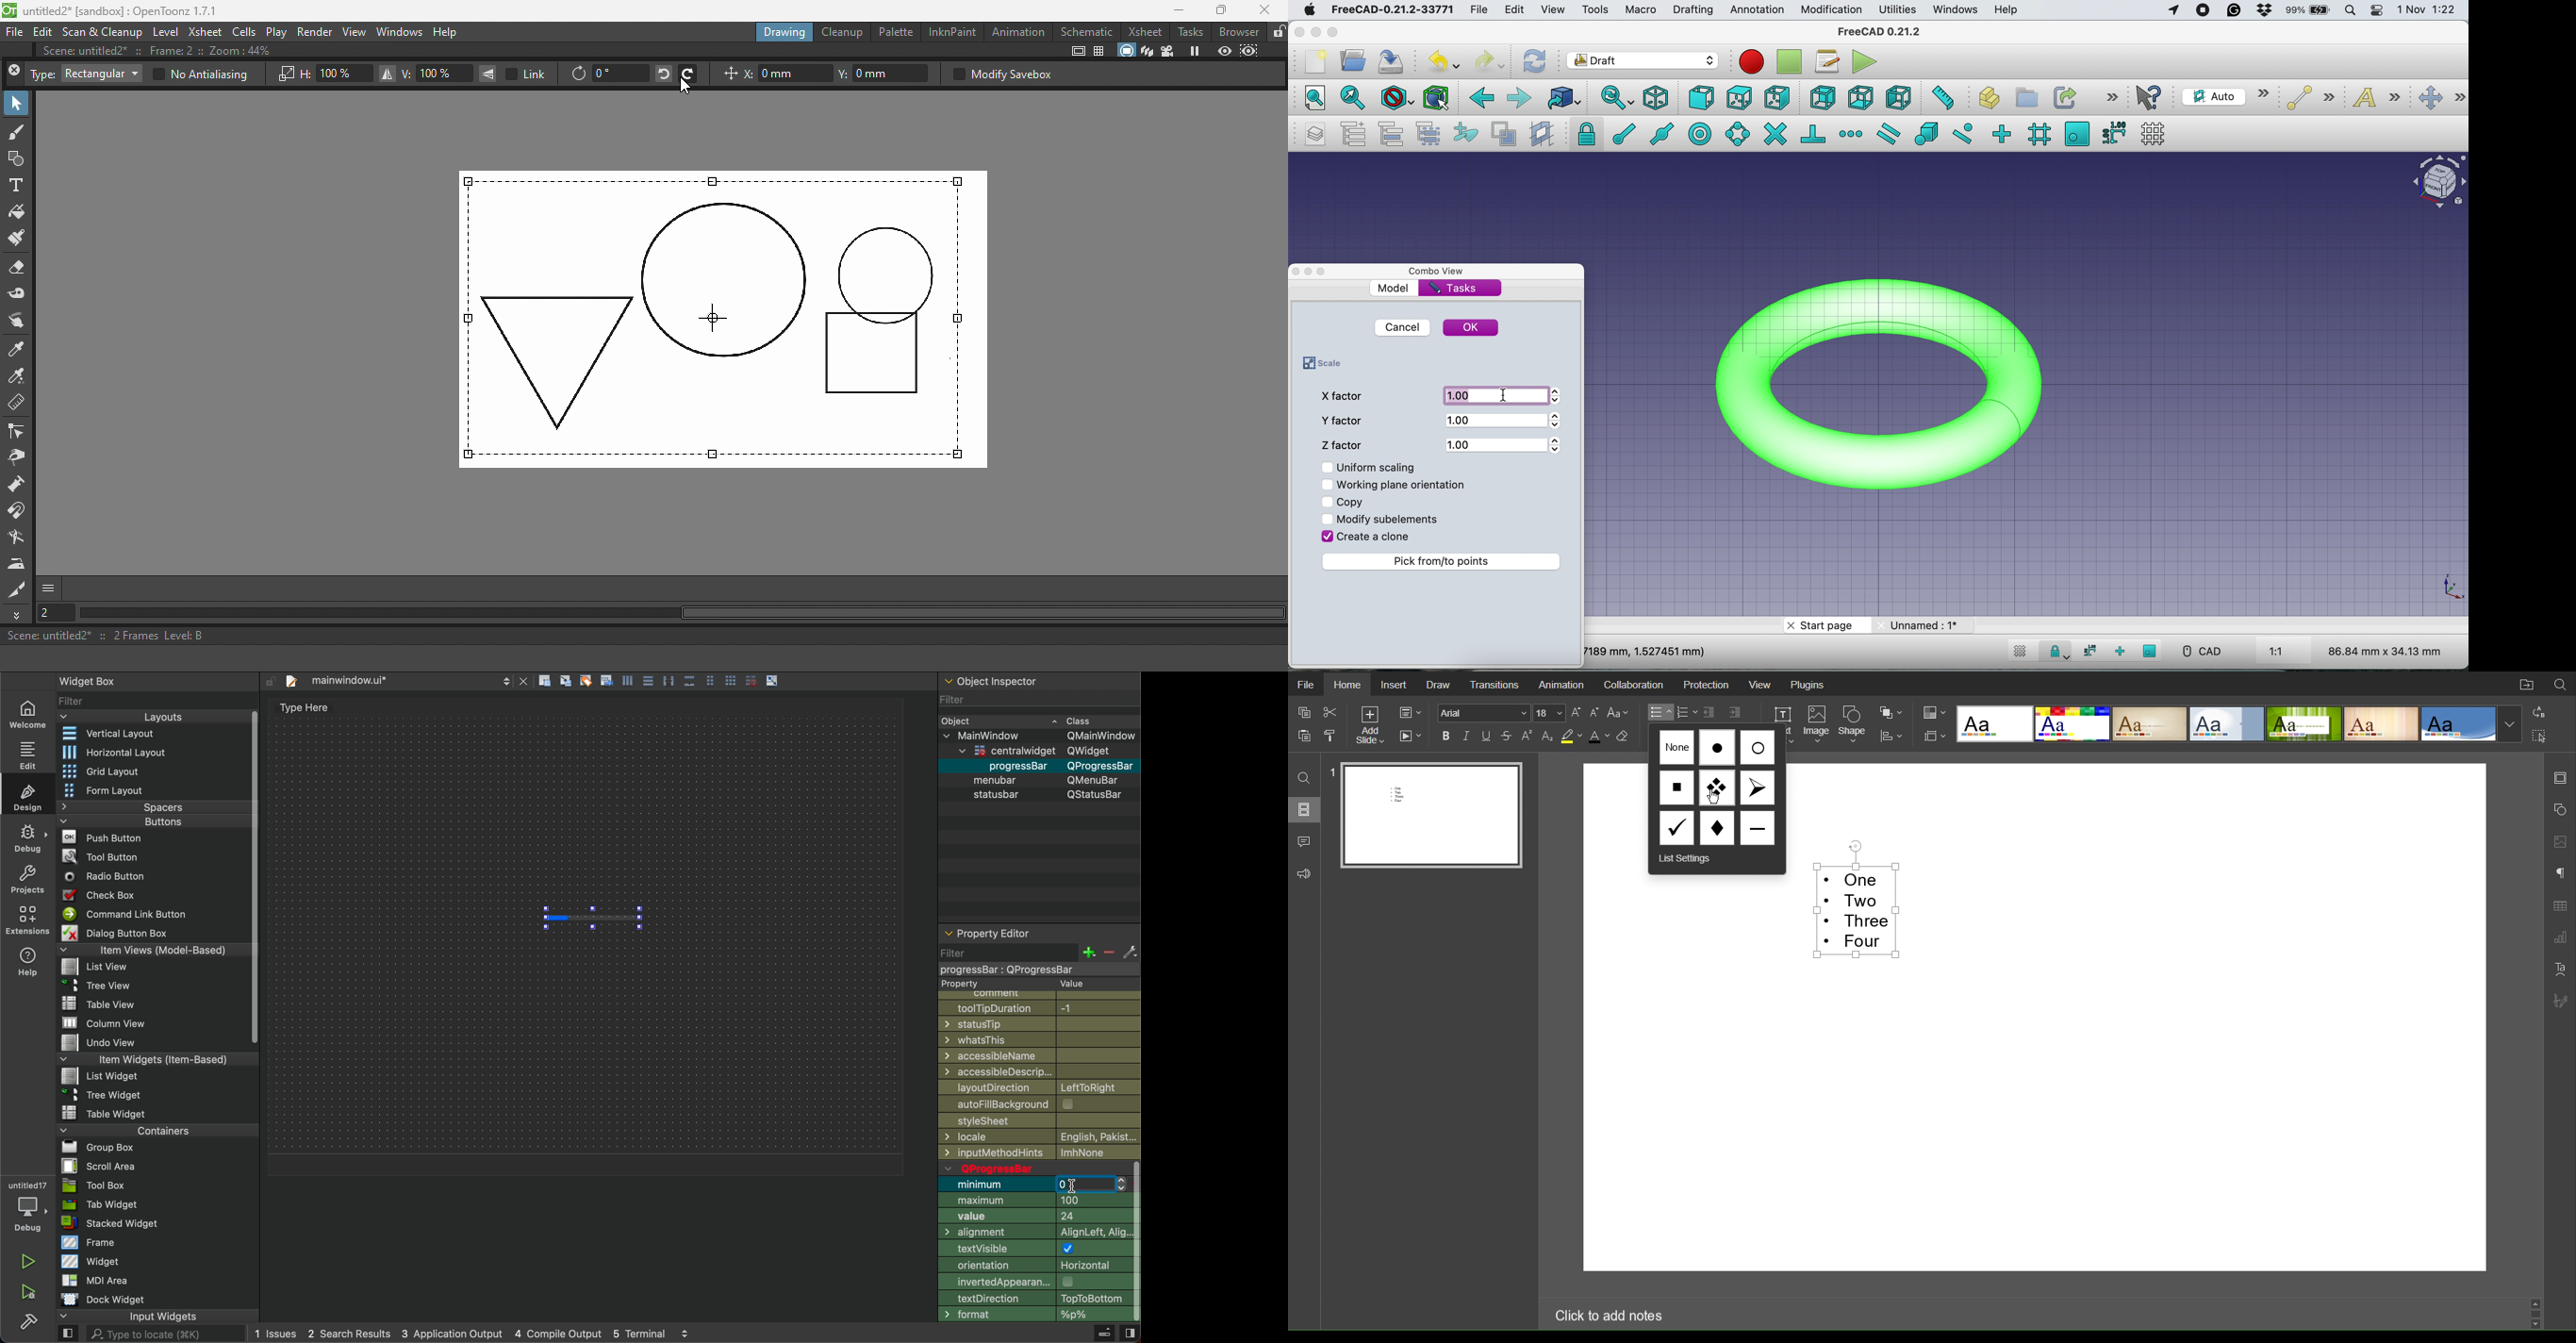  Describe the element at coordinates (1033, 1234) in the screenshot. I see `Alignment` at that location.